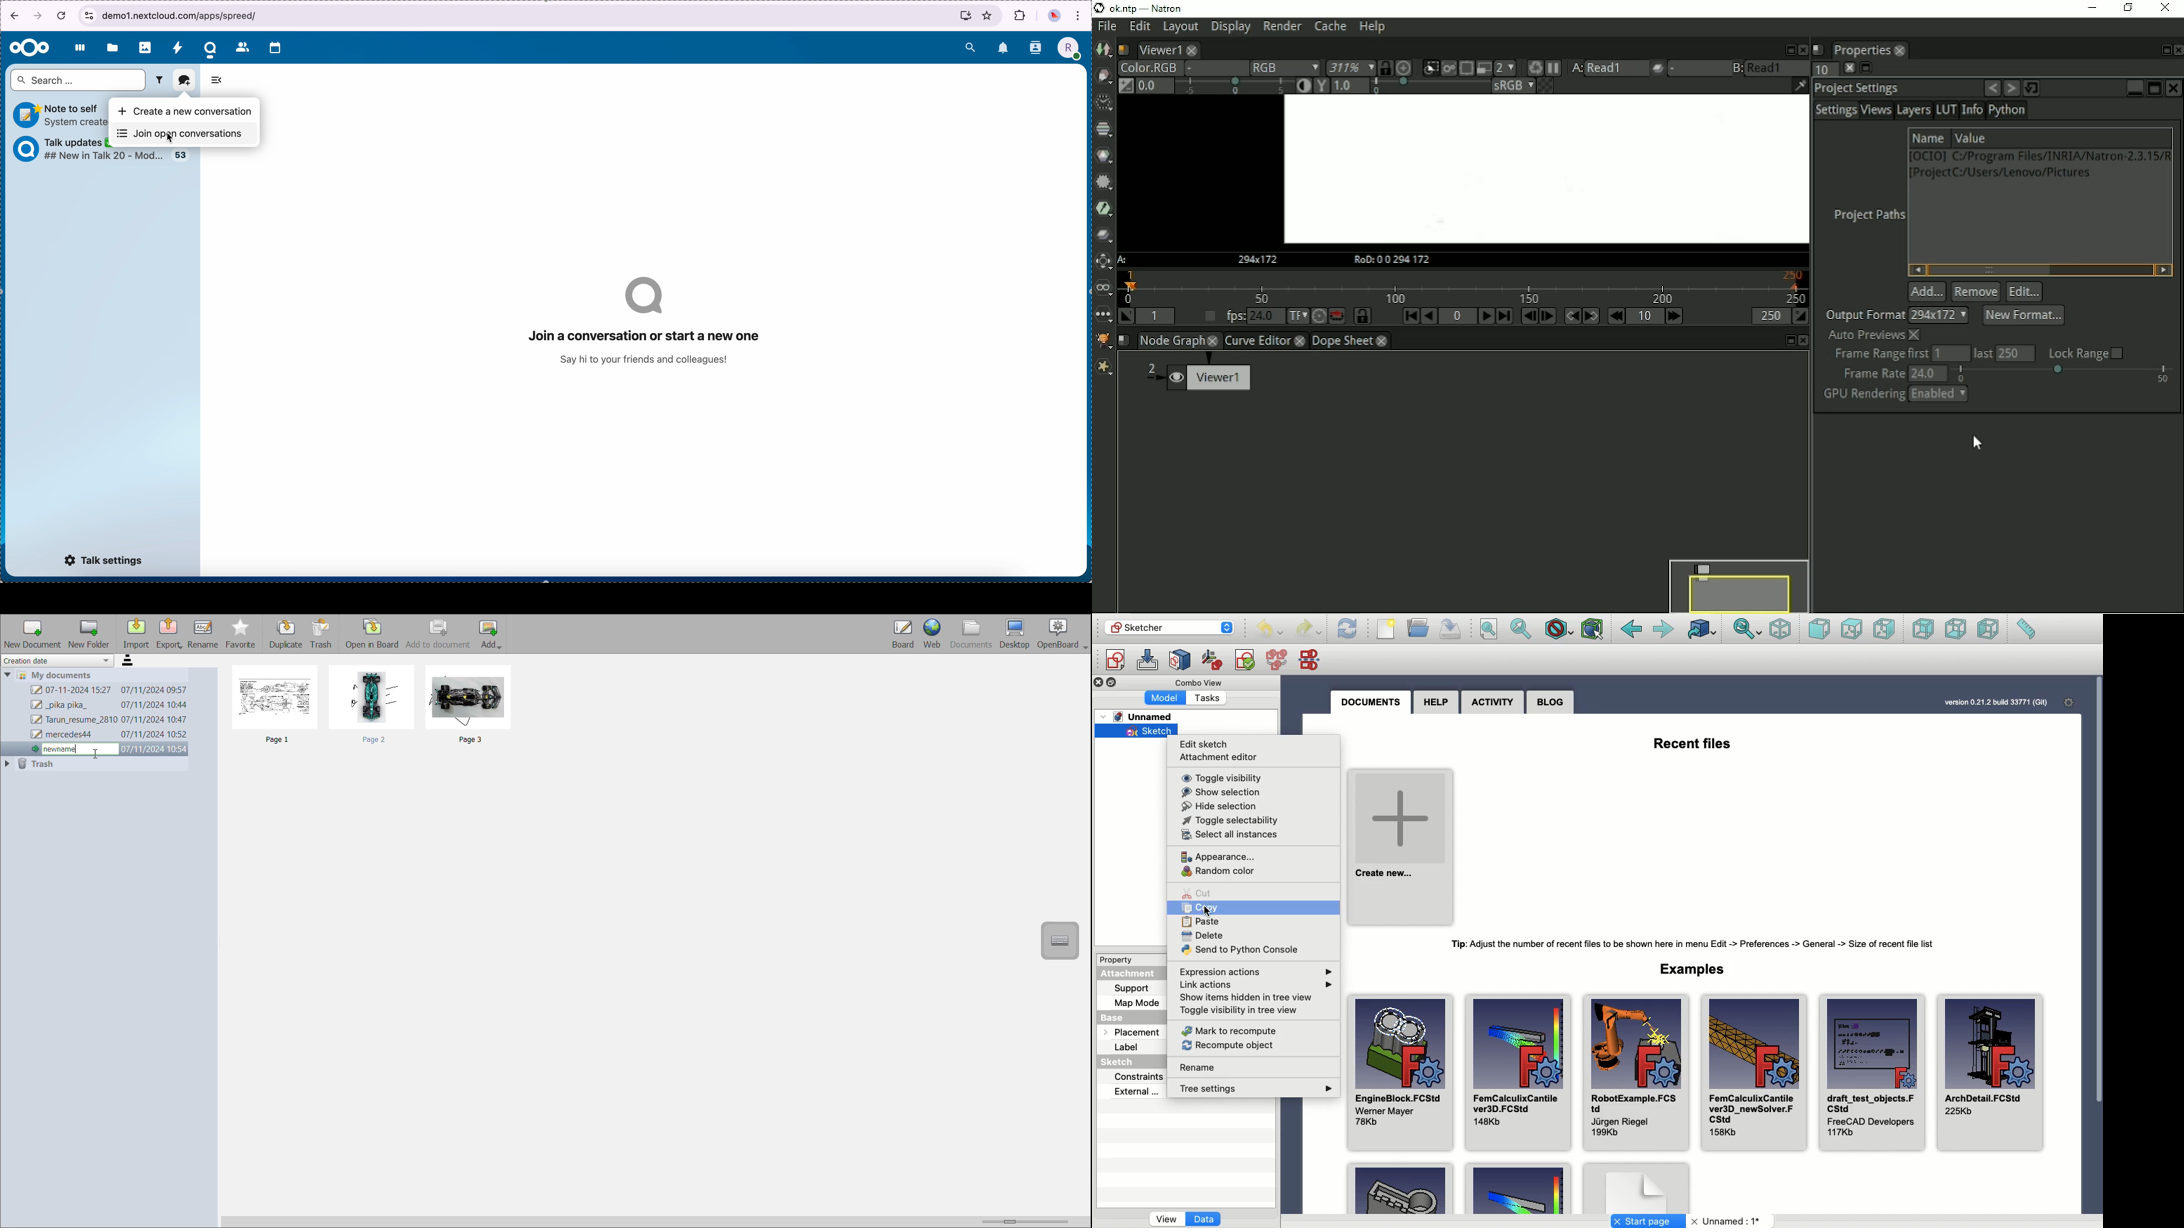 The width and height of the screenshot is (2184, 1232). Describe the element at coordinates (60, 675) in the screenshot. I see `my documents` at that location.